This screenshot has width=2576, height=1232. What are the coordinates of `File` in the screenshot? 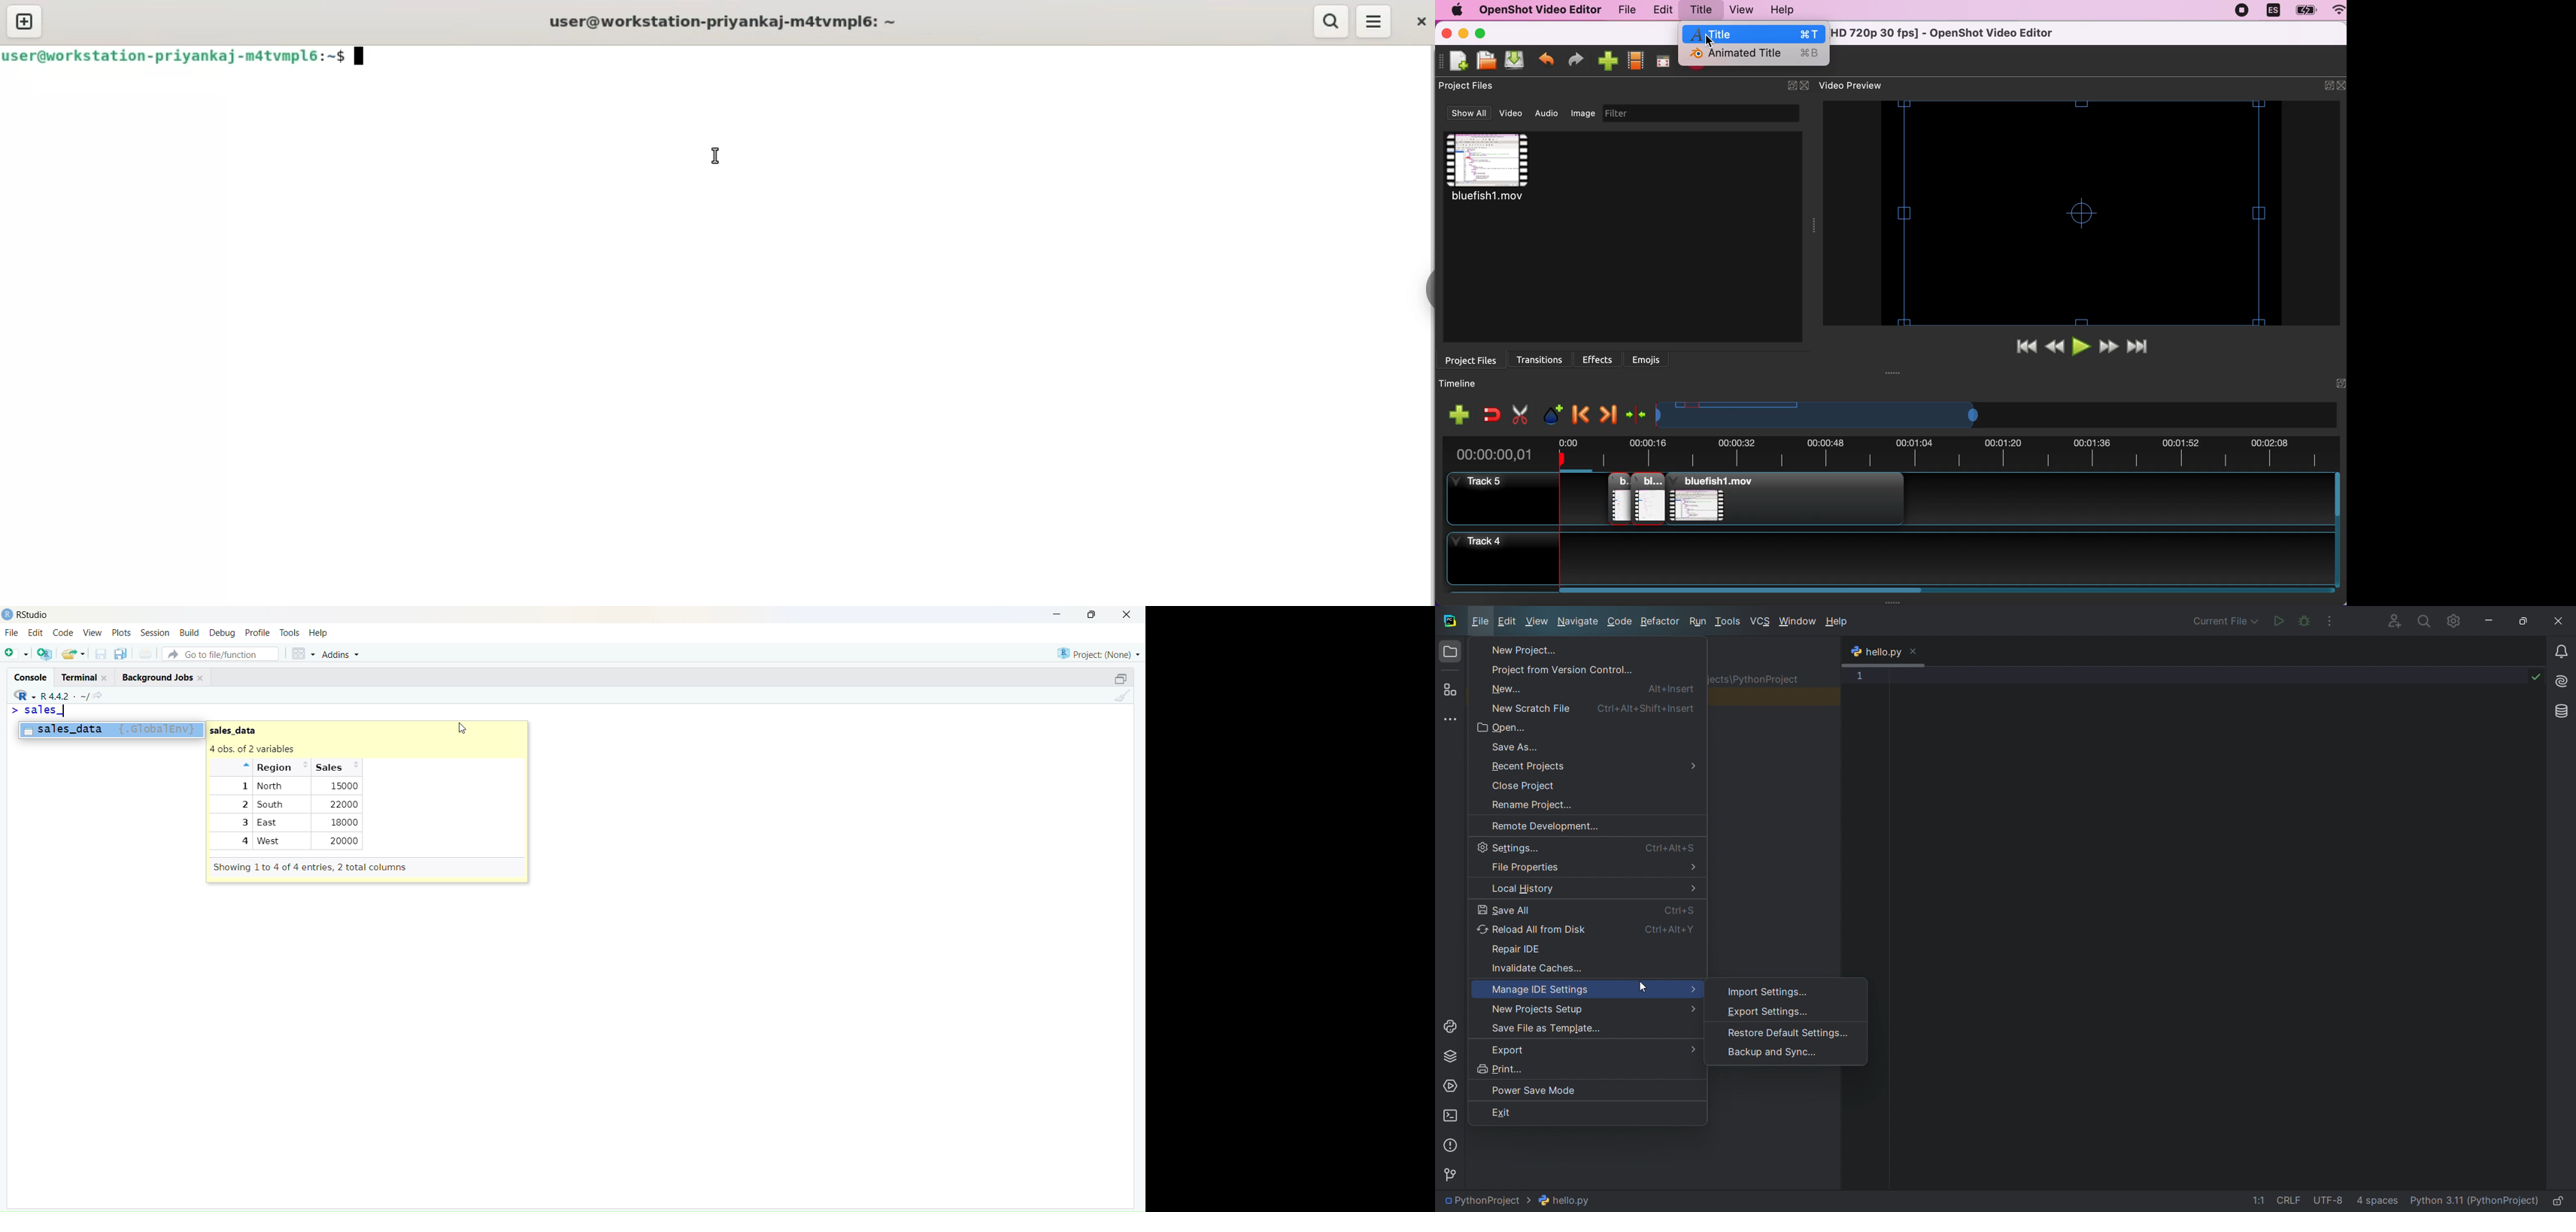 It's located at (12, 633).